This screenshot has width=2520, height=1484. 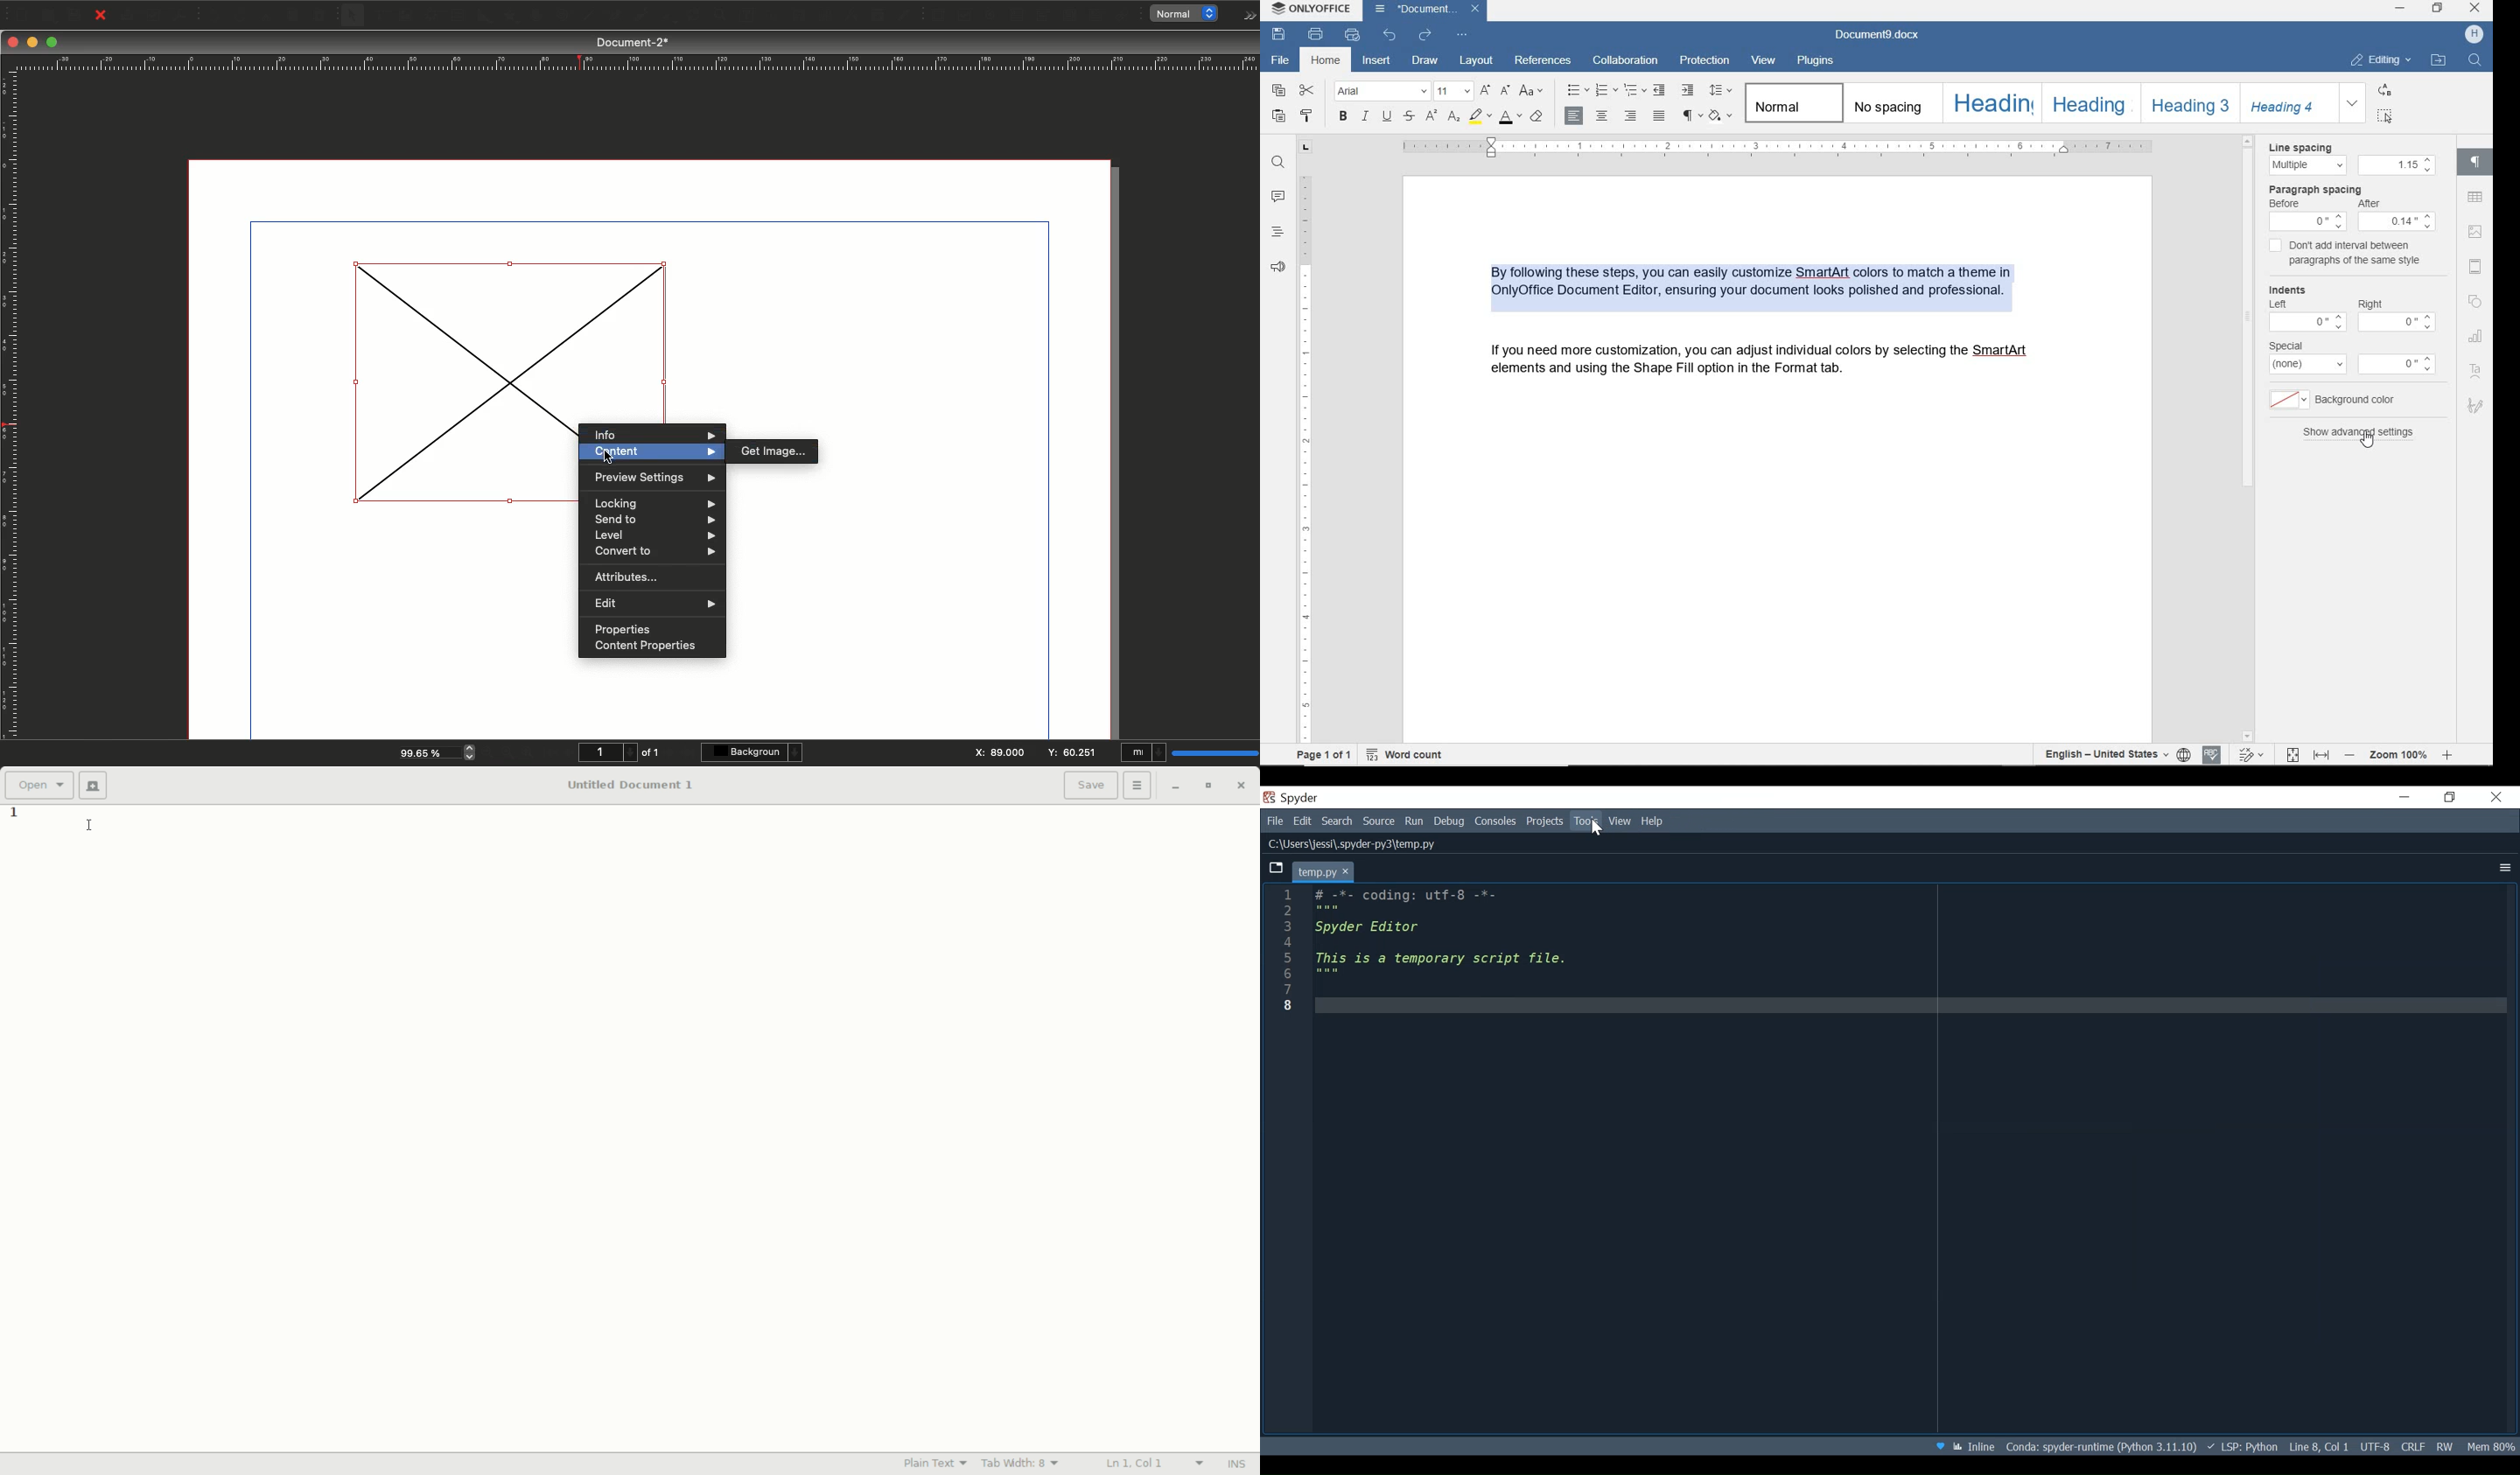 What do you see at coordinates (2214, 751) in the screenshot?
I see `spell checking` at bounding box center [2214, 751].